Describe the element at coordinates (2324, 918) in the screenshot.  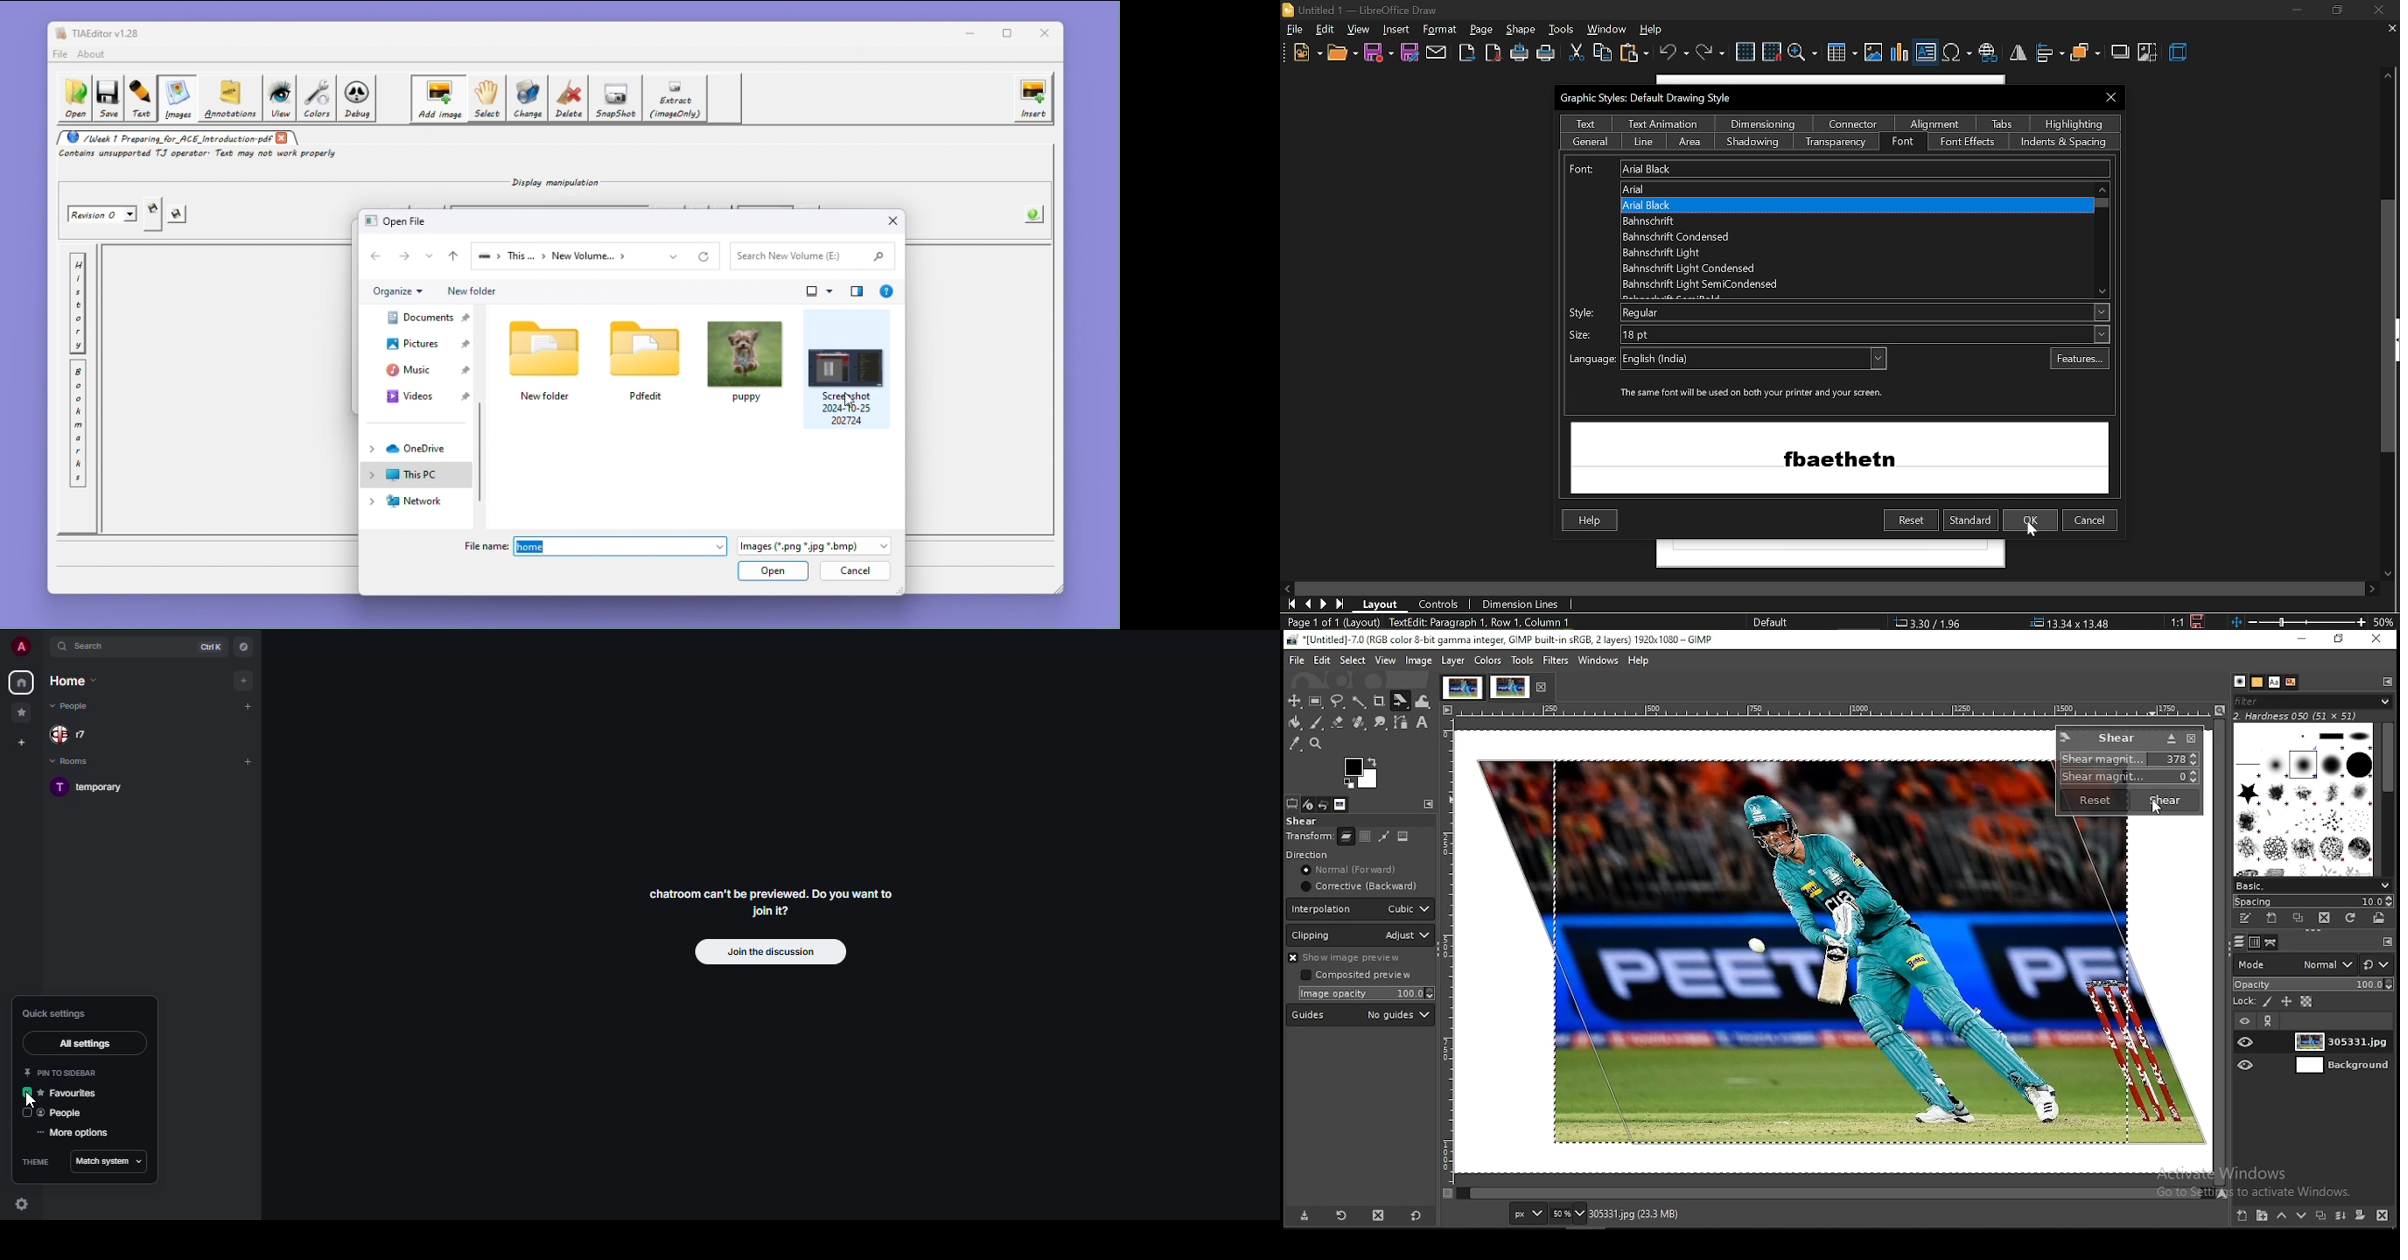
I see `delete this brush` at that location.